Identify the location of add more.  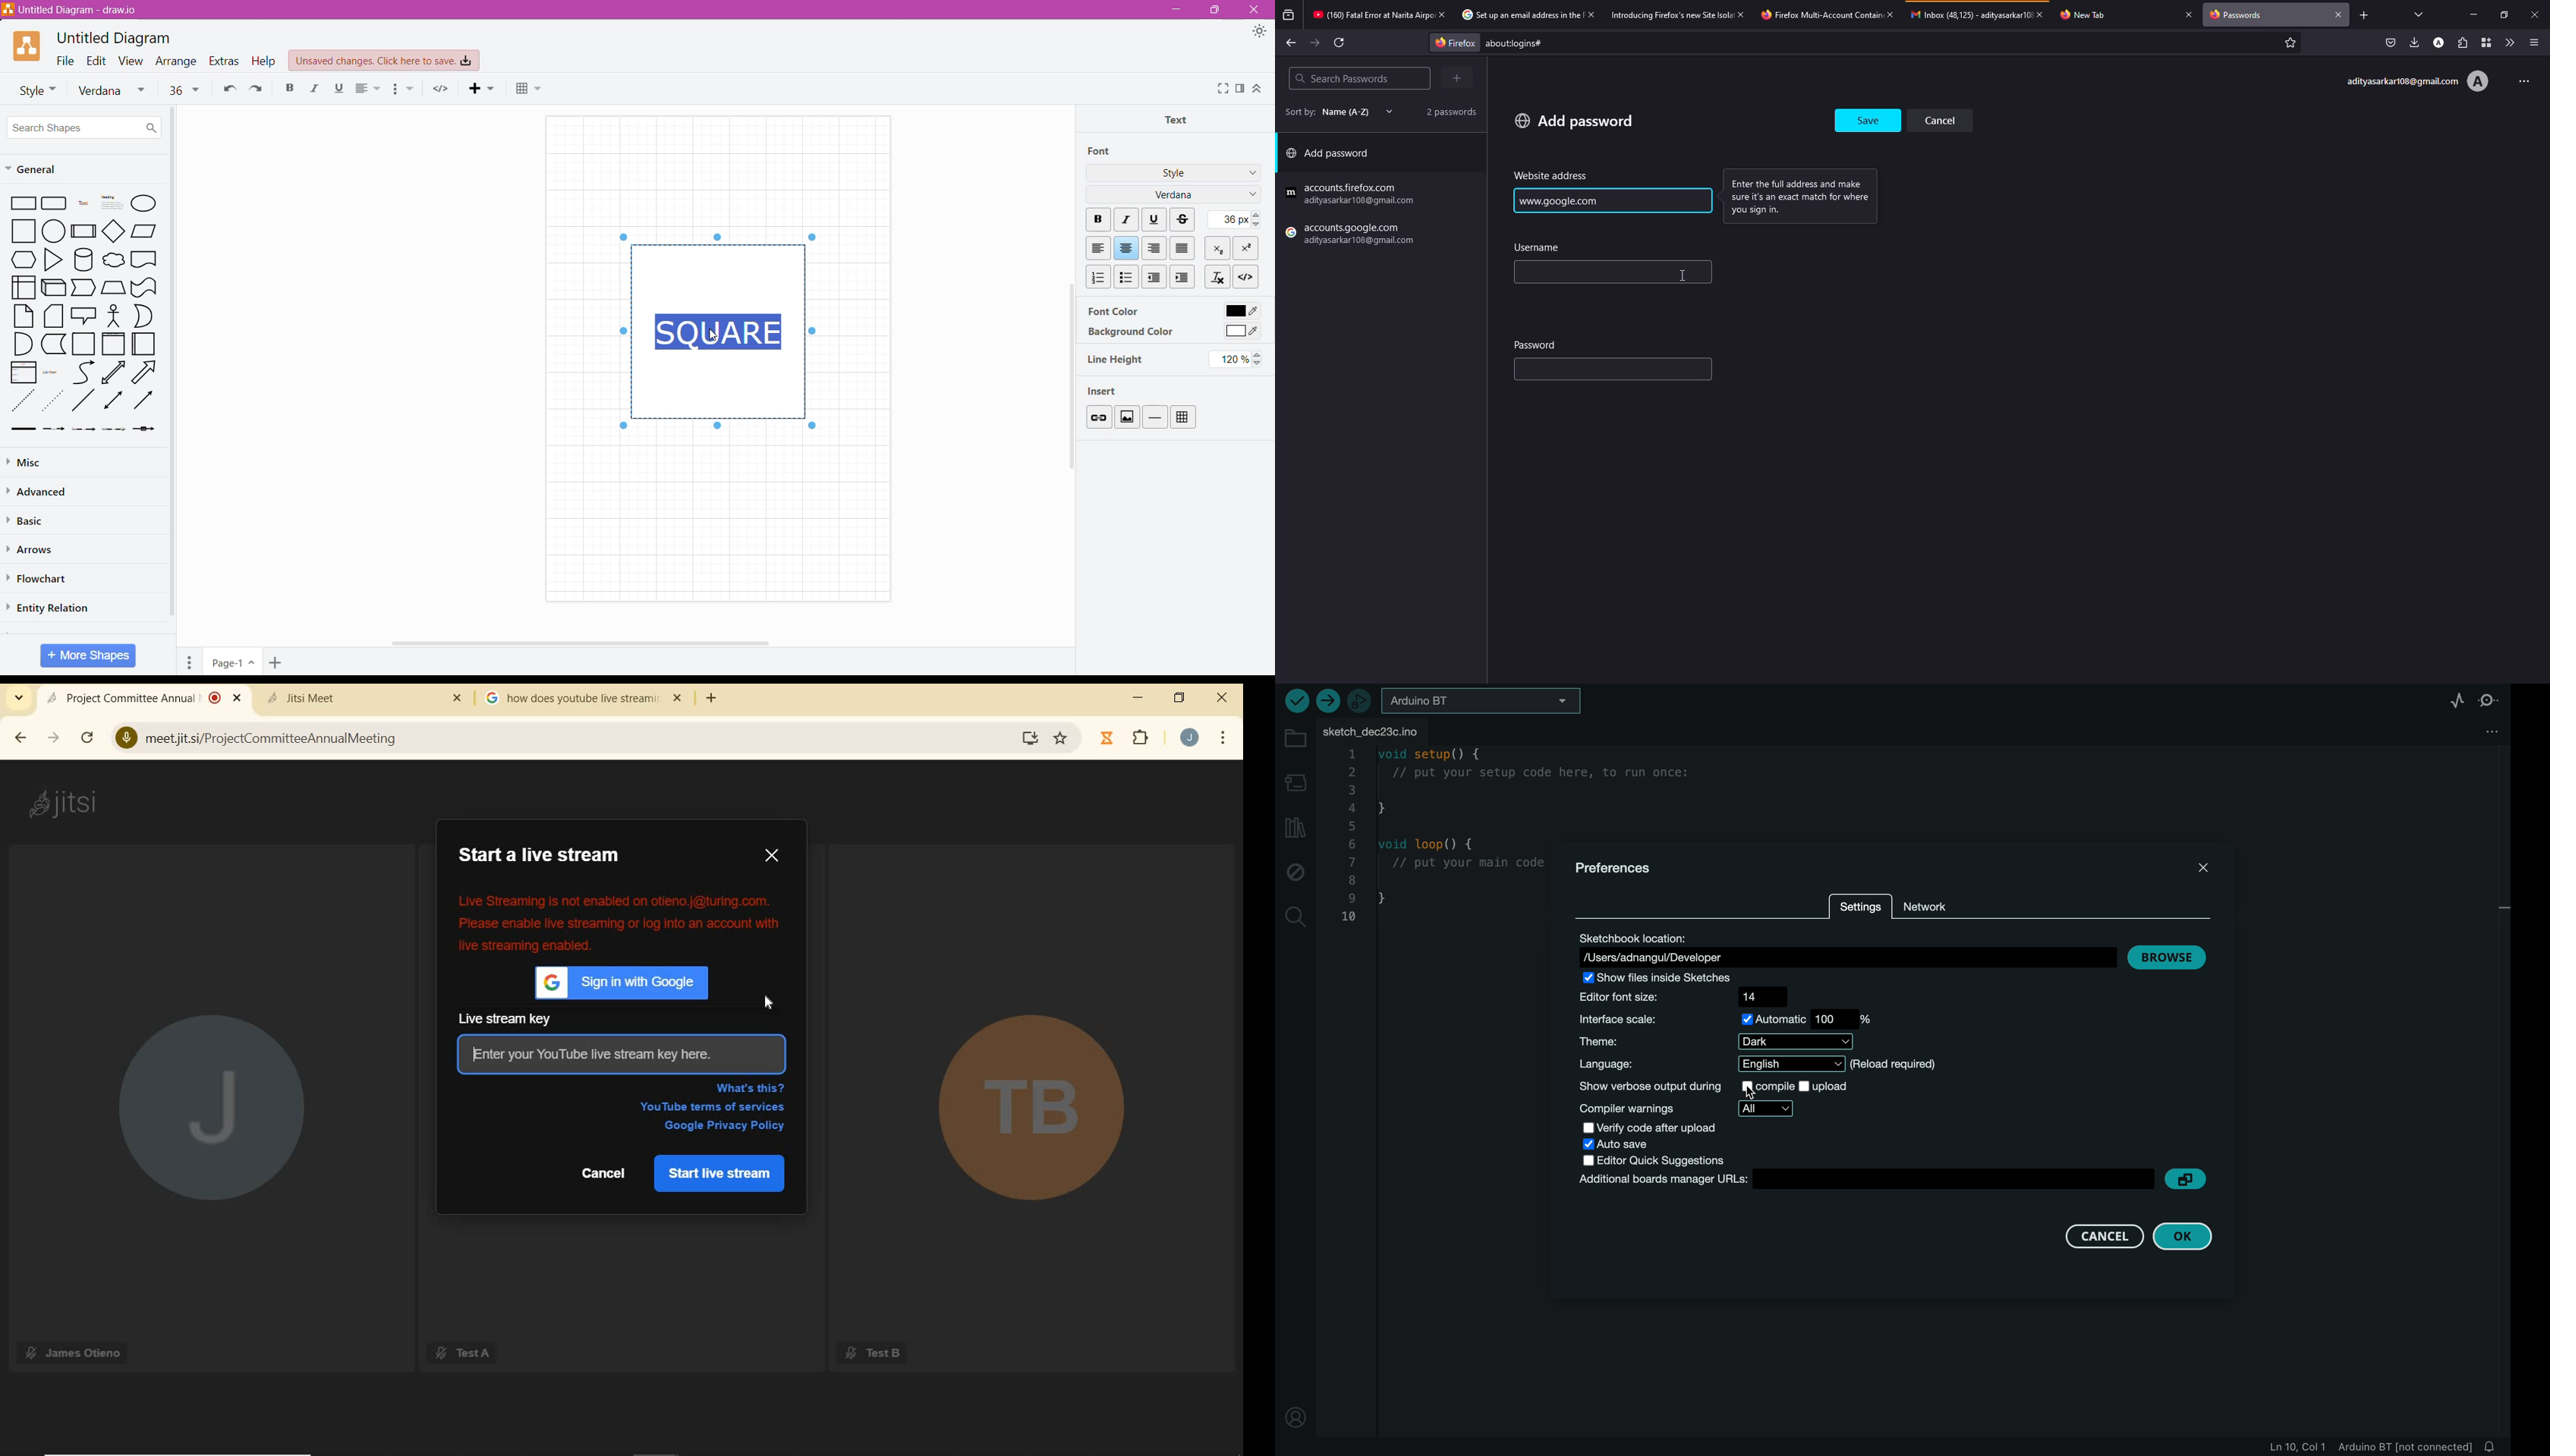
(1459, 78).